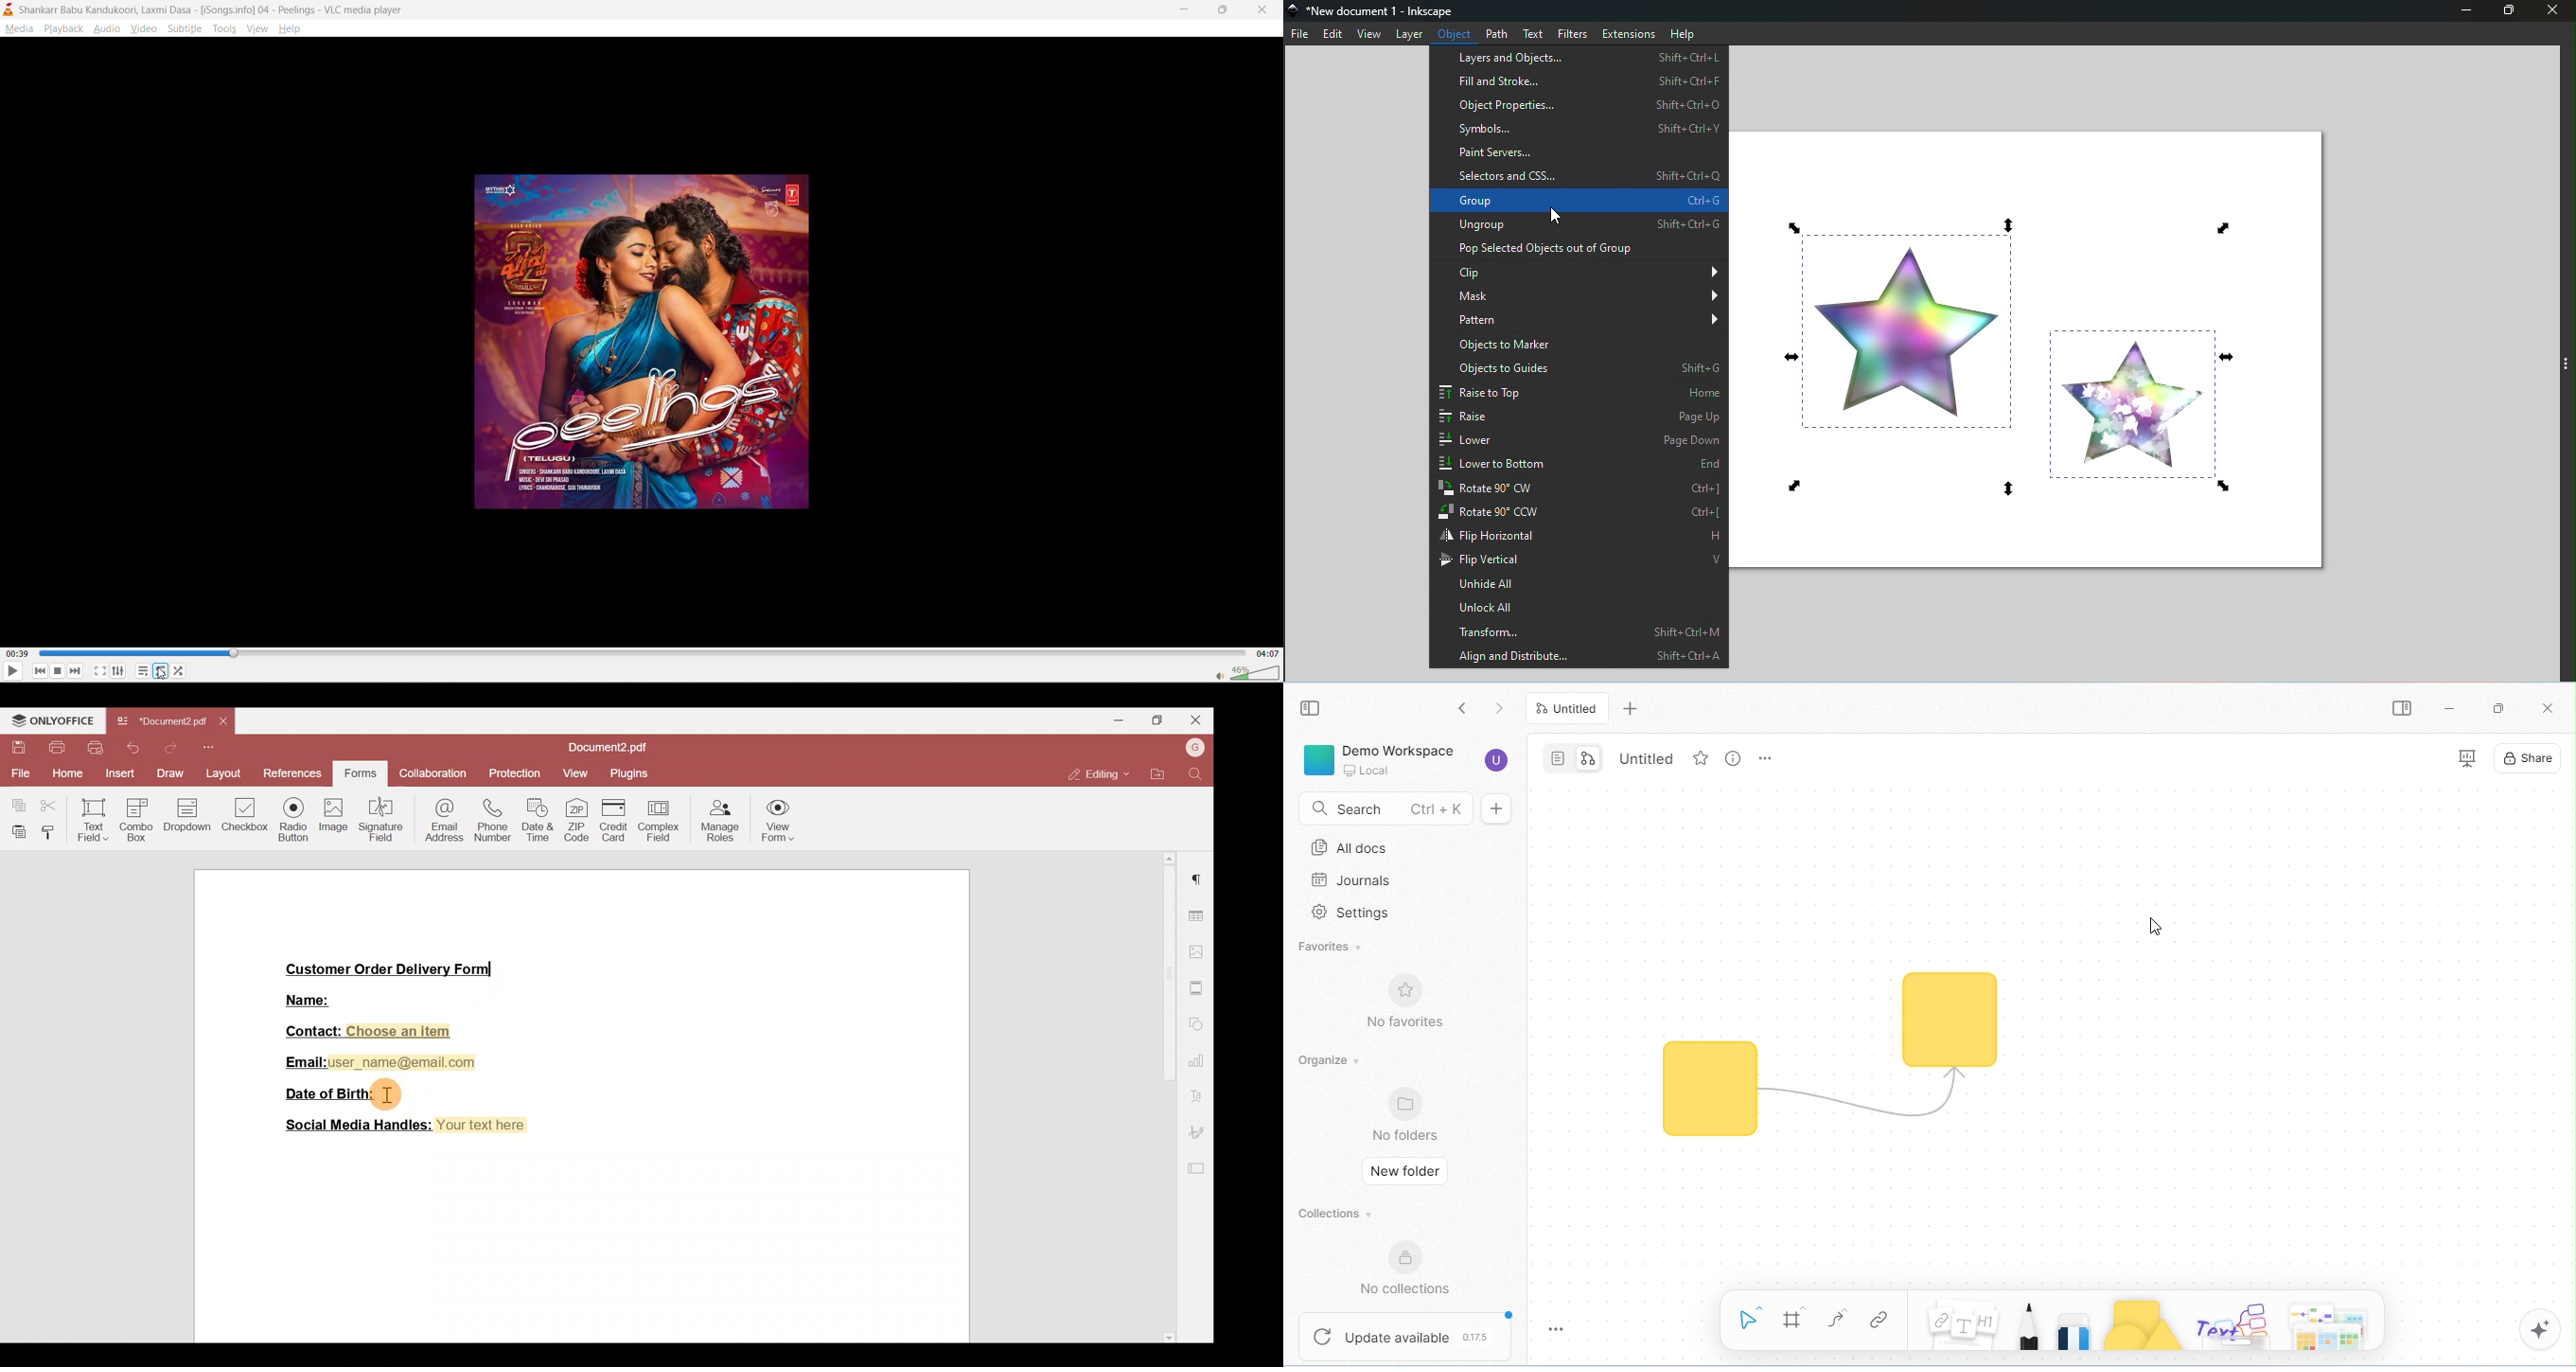 Image resolution: width=2576 pixels, height=1372 pixels. Describe the element at coordinates (1119, 722) in the screenshot. I see `Minimise` at that location.